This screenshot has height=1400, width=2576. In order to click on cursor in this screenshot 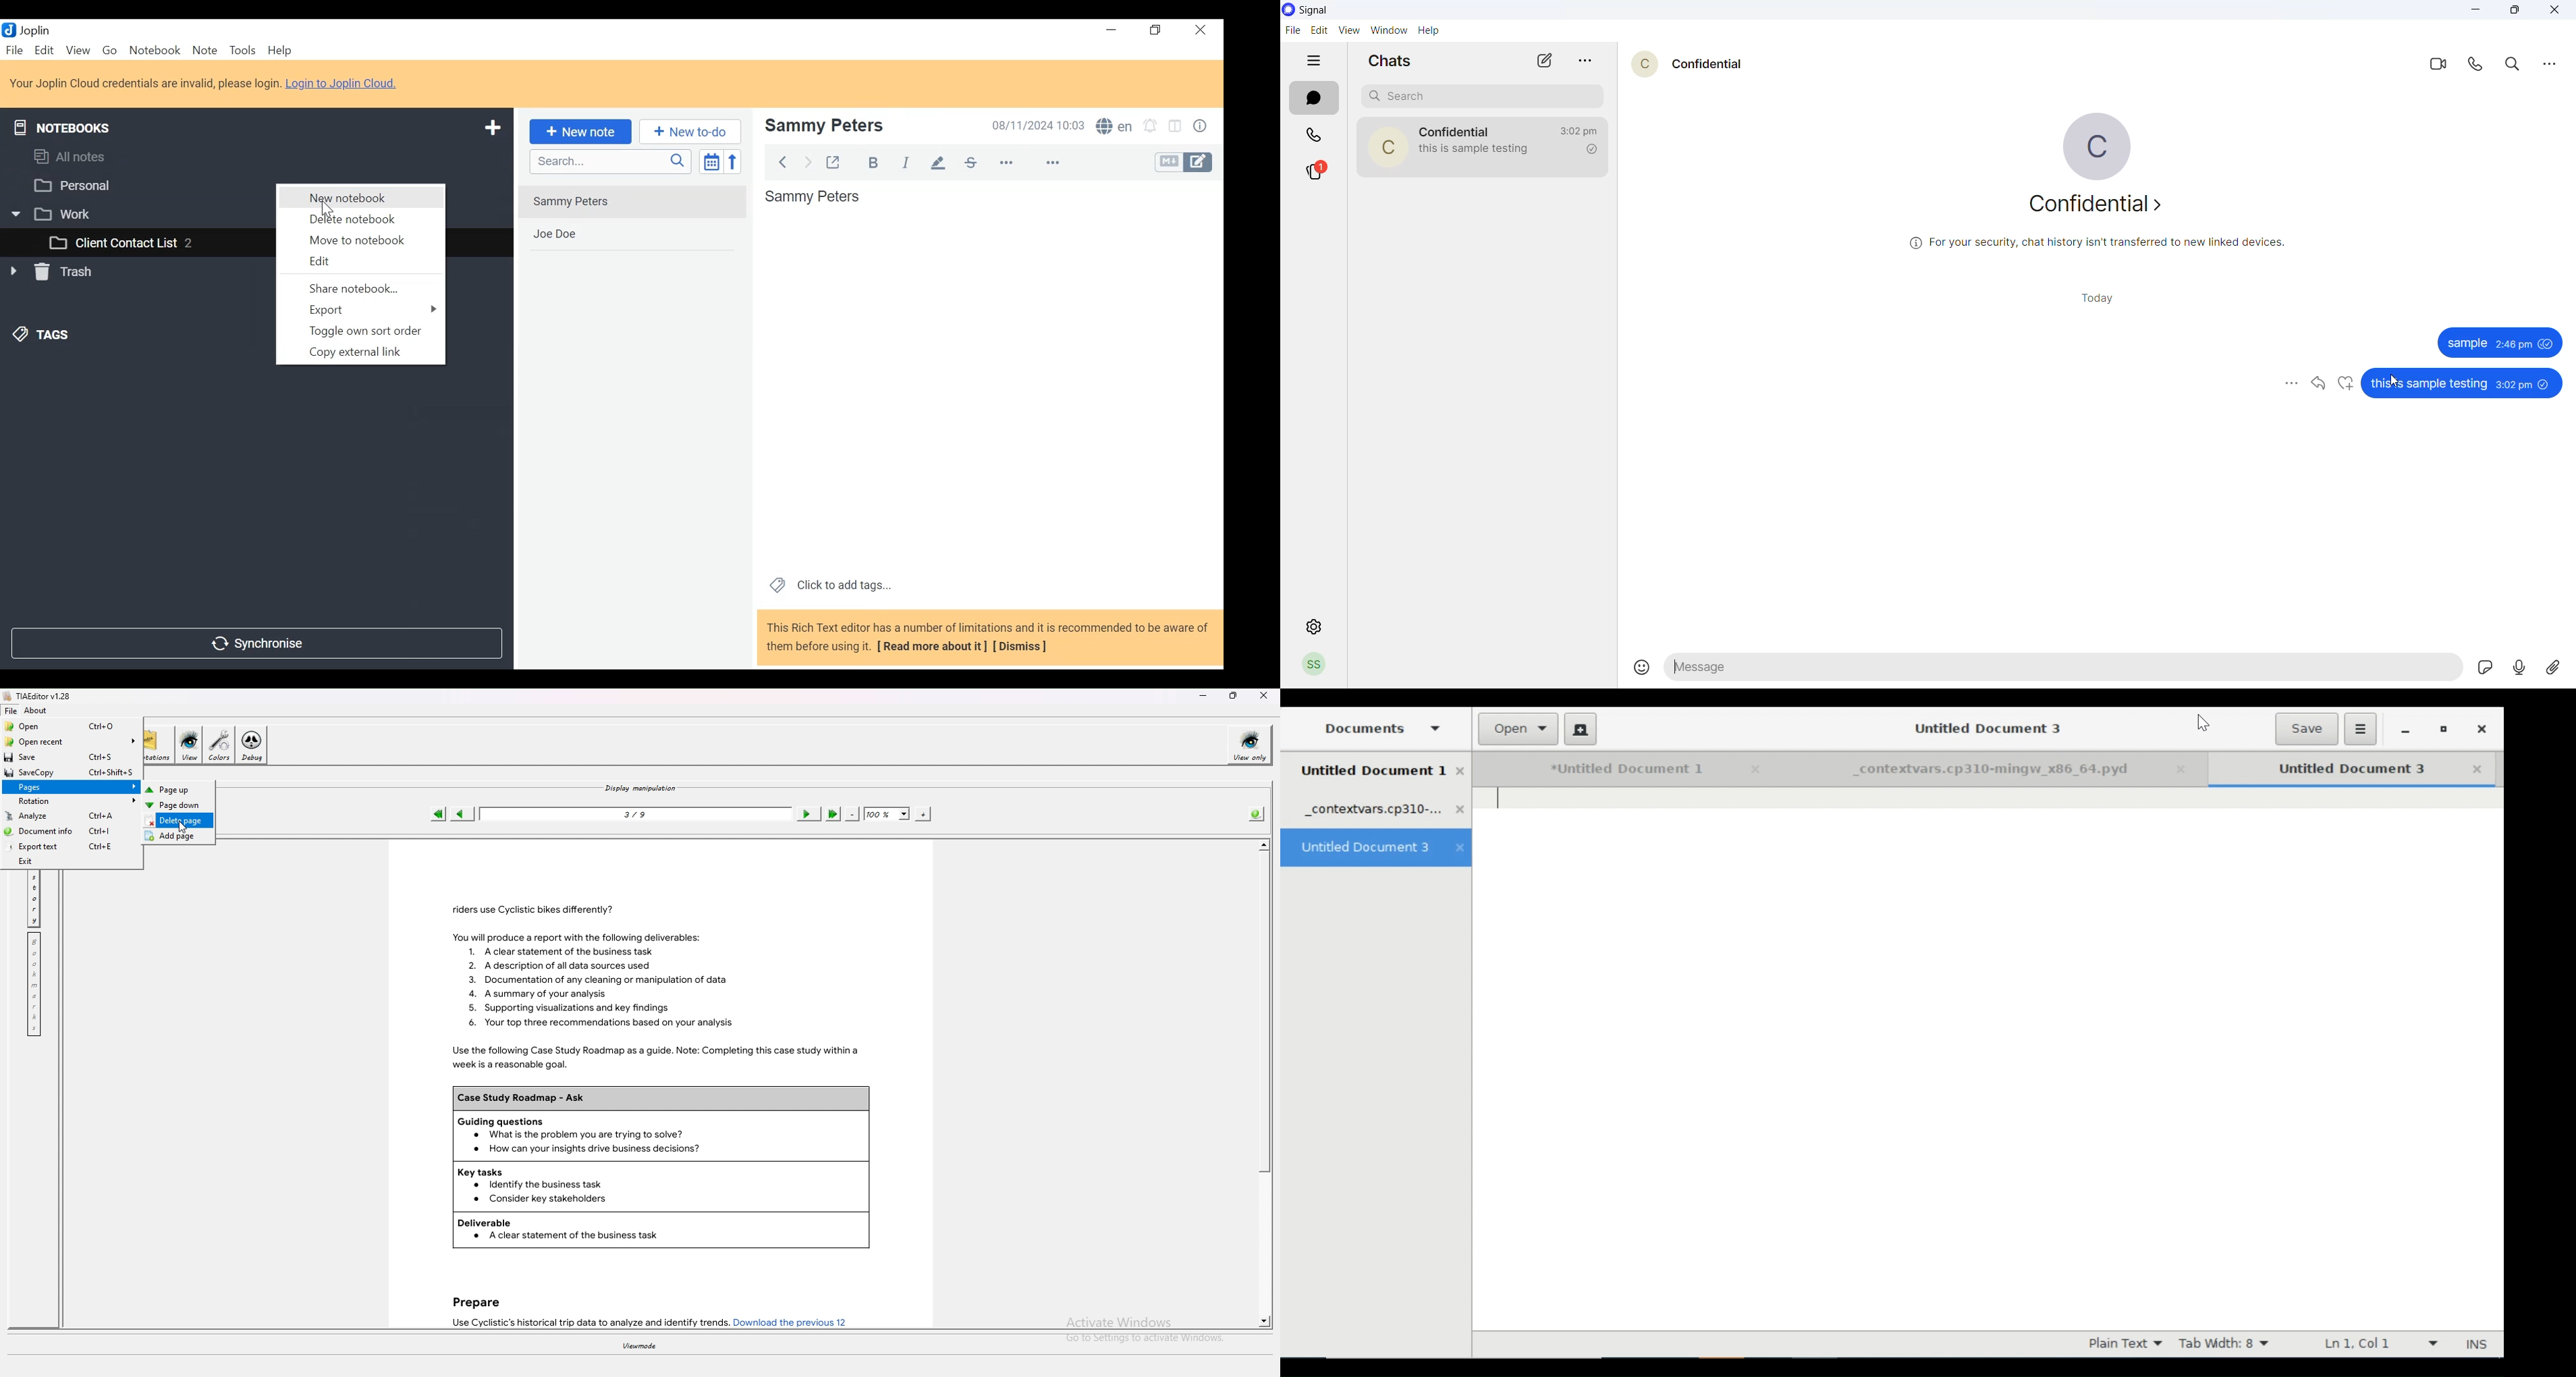, I will do `click(2399, 380)`.